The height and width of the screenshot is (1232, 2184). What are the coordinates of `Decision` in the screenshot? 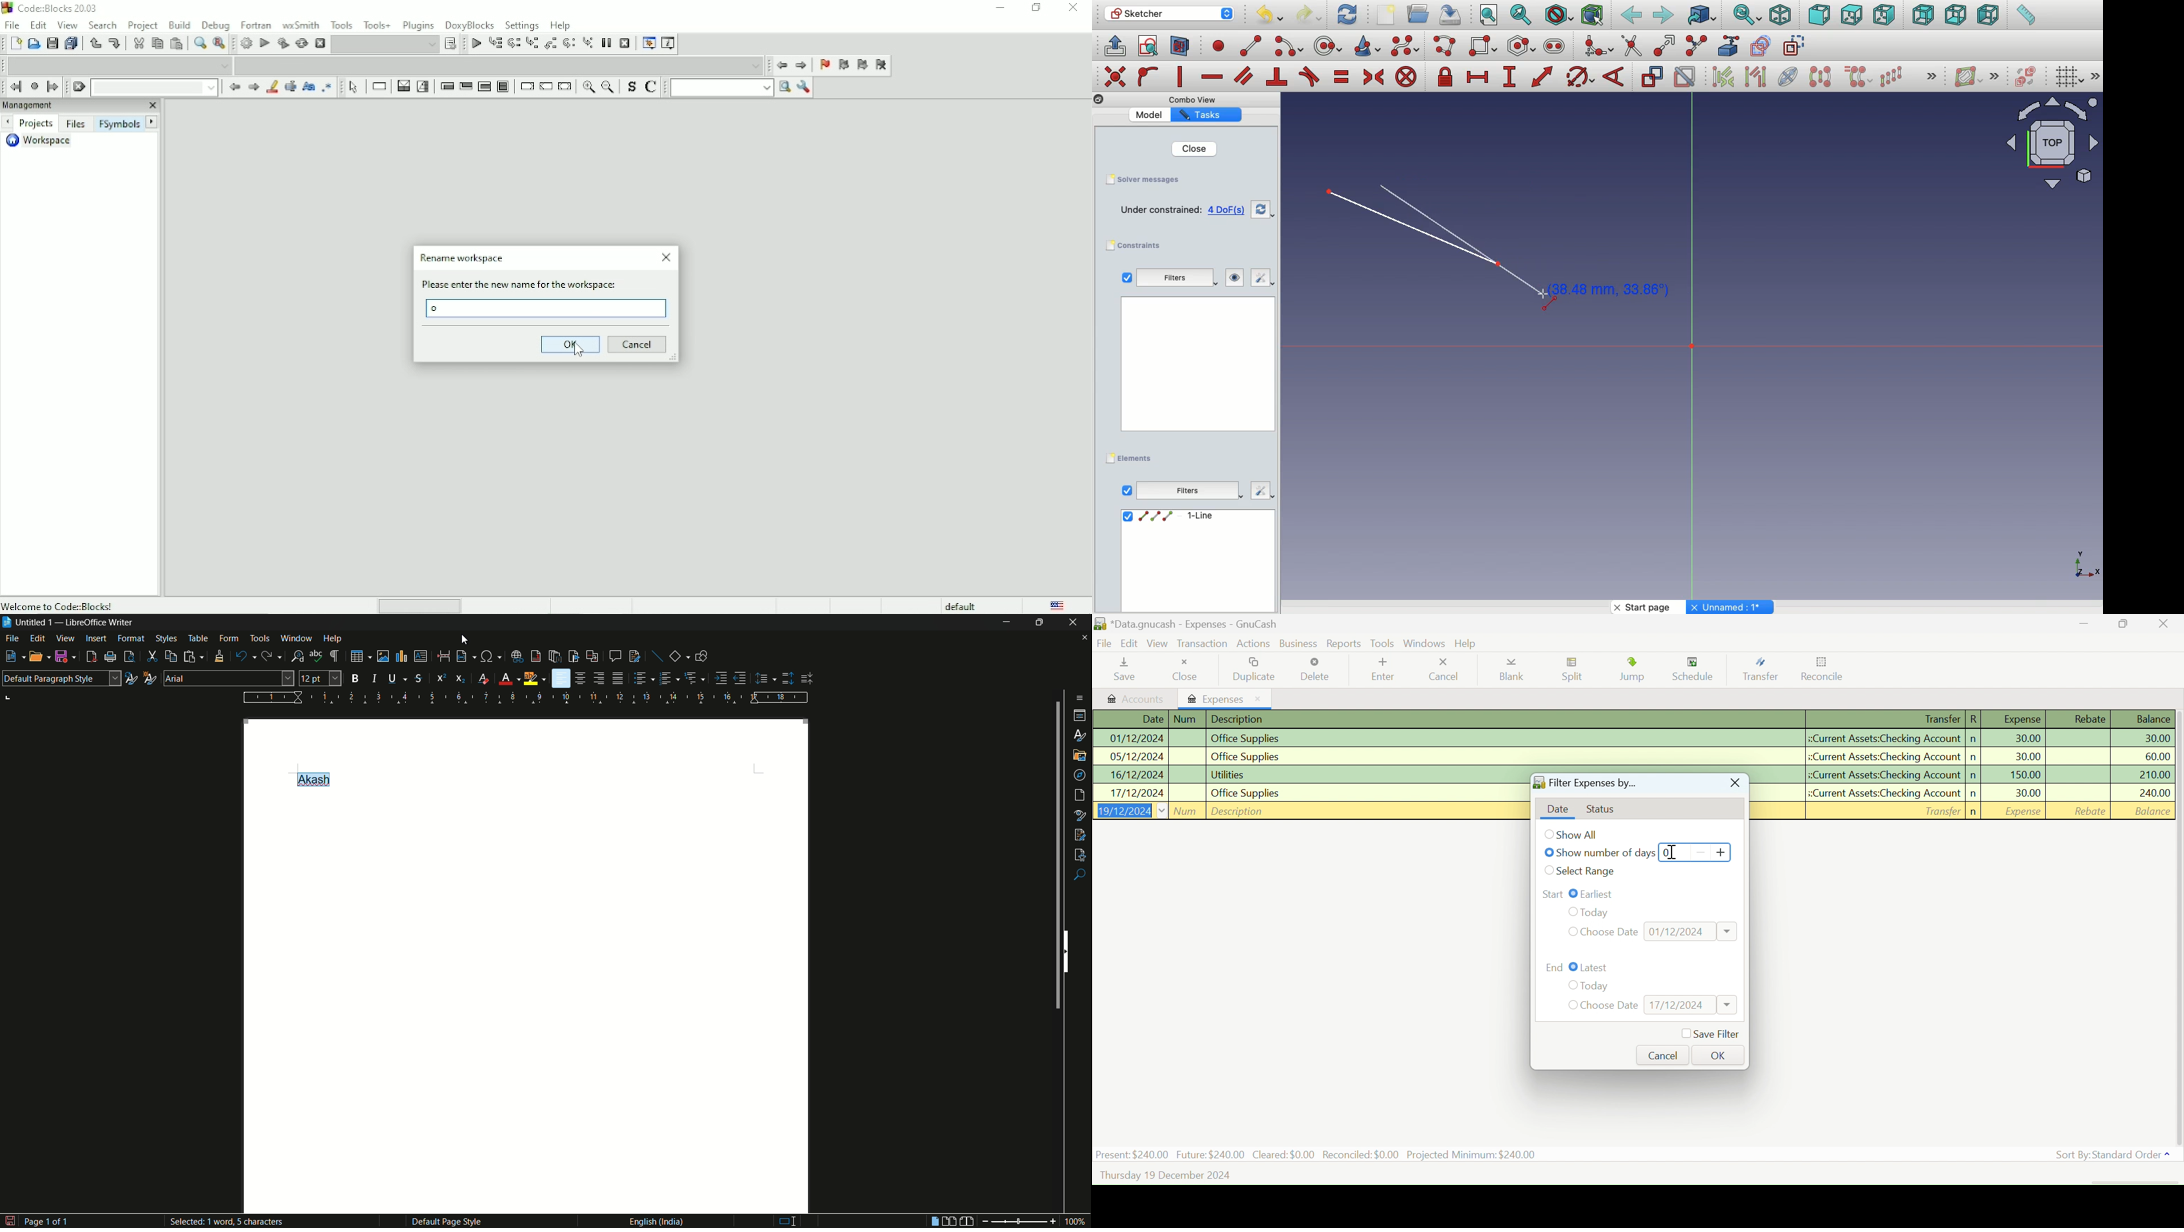 It's located at (402, 86).